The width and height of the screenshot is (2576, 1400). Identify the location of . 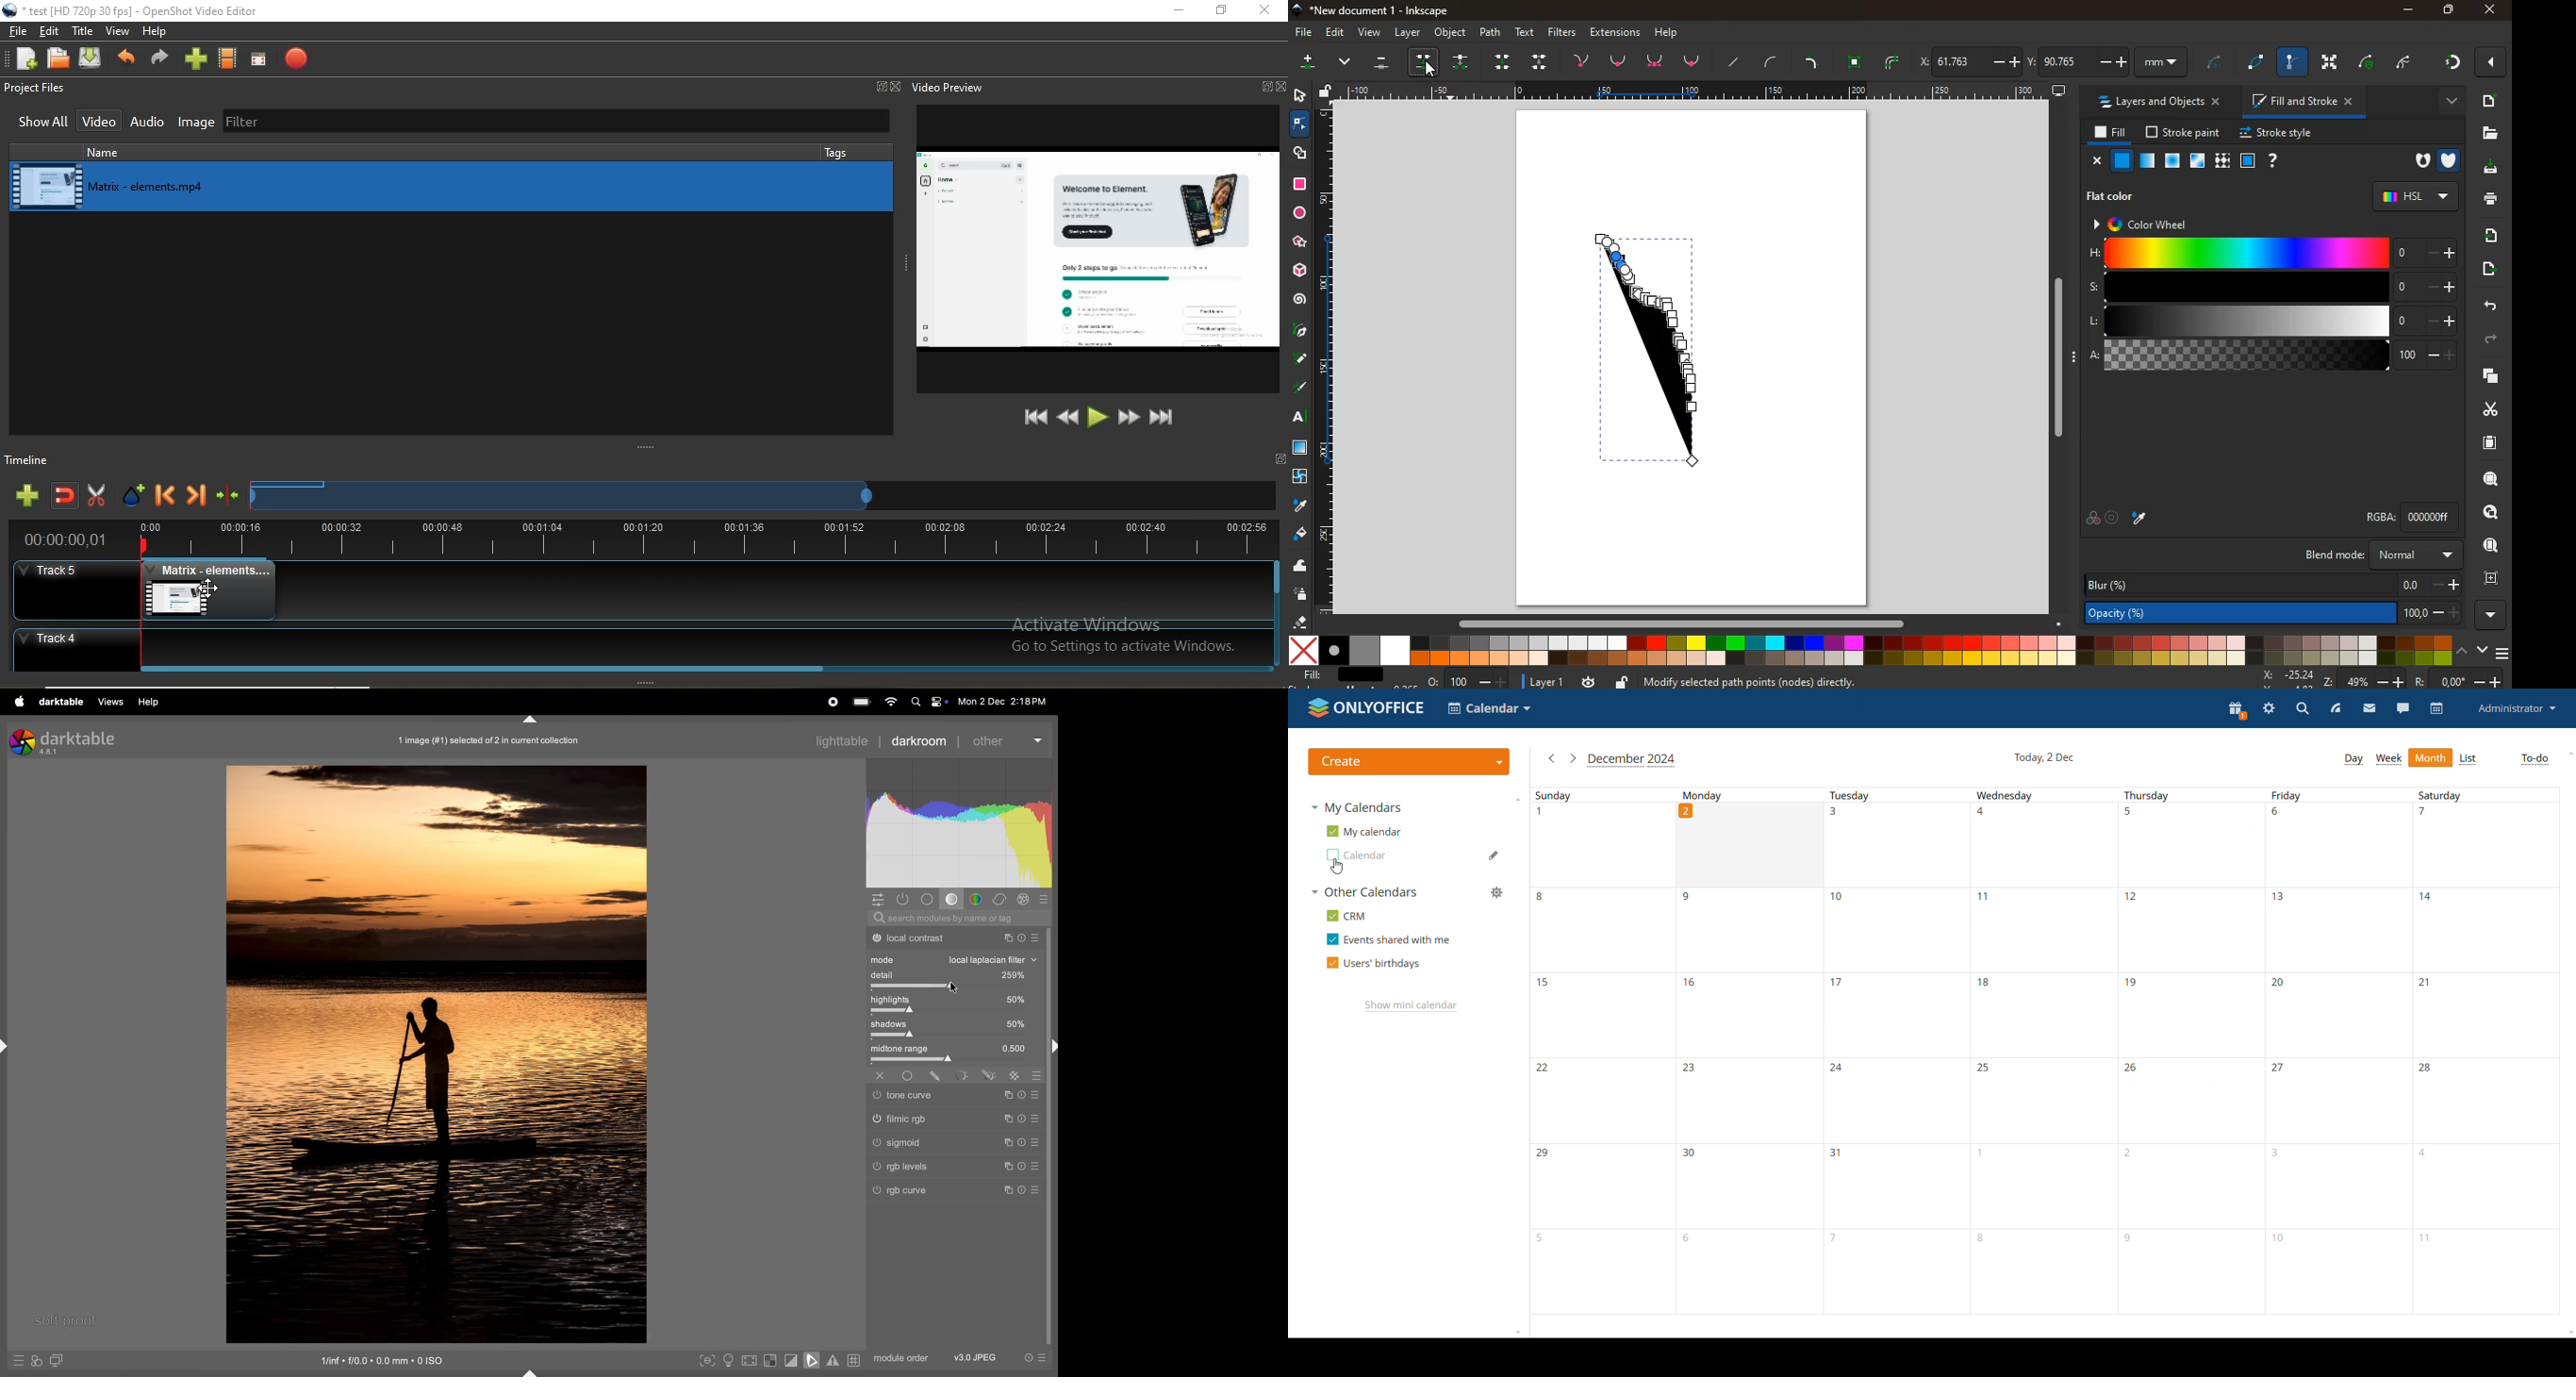
(1035, 1192).